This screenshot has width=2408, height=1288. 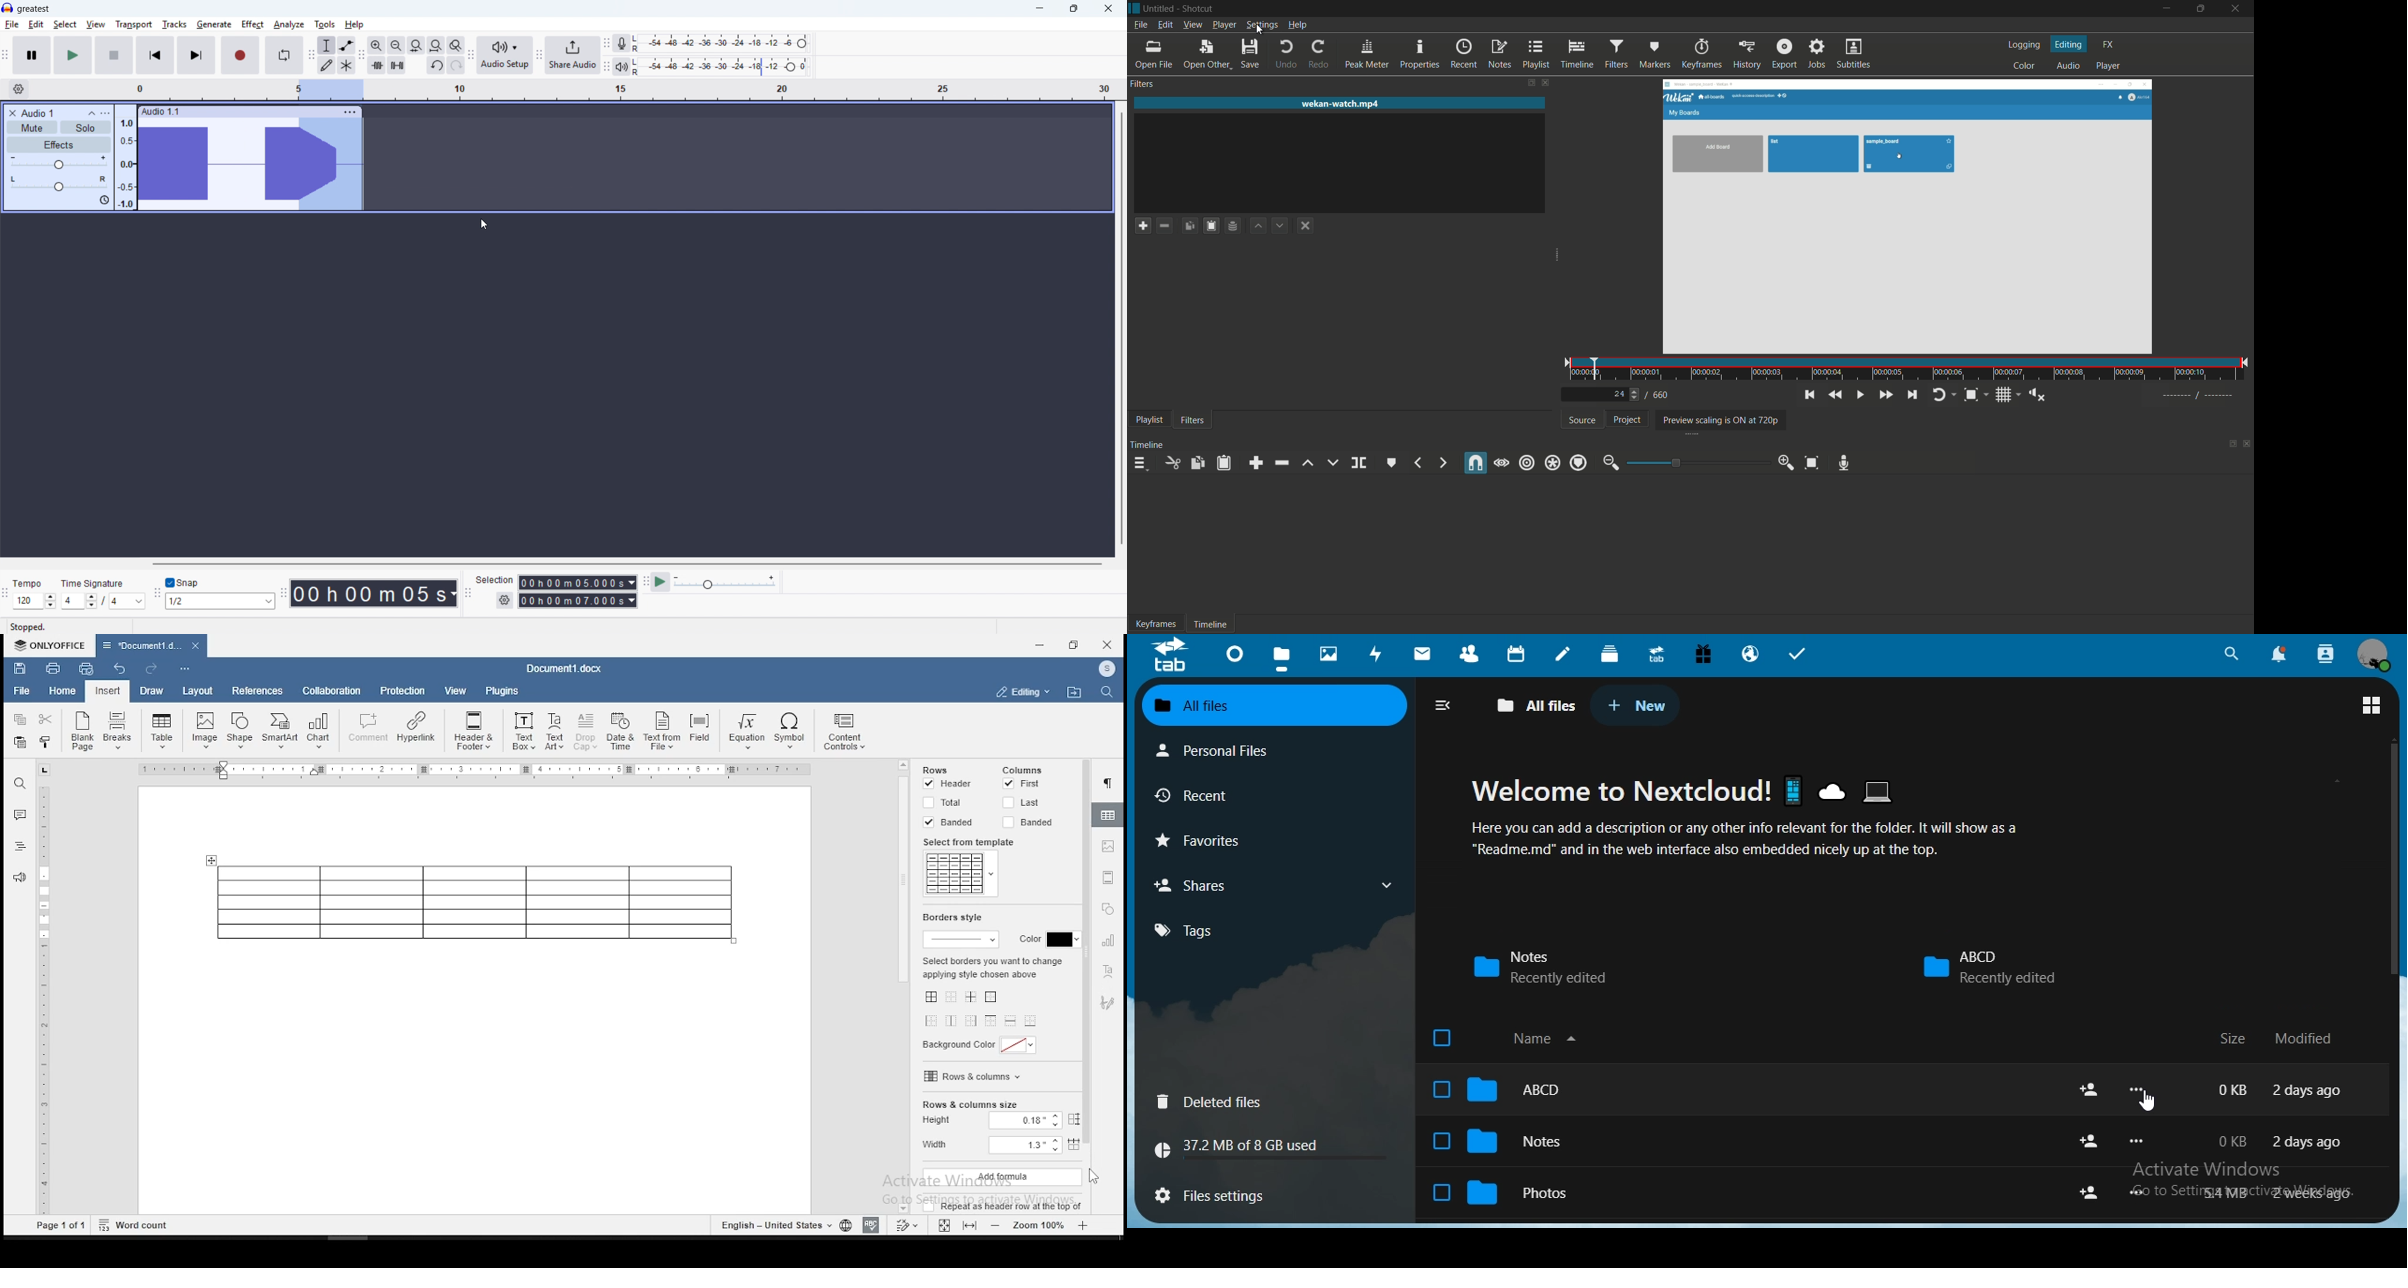 What do you see at coordinates (65, 25) in the screenshot?
I see `select` at bounding box center [65, 25].